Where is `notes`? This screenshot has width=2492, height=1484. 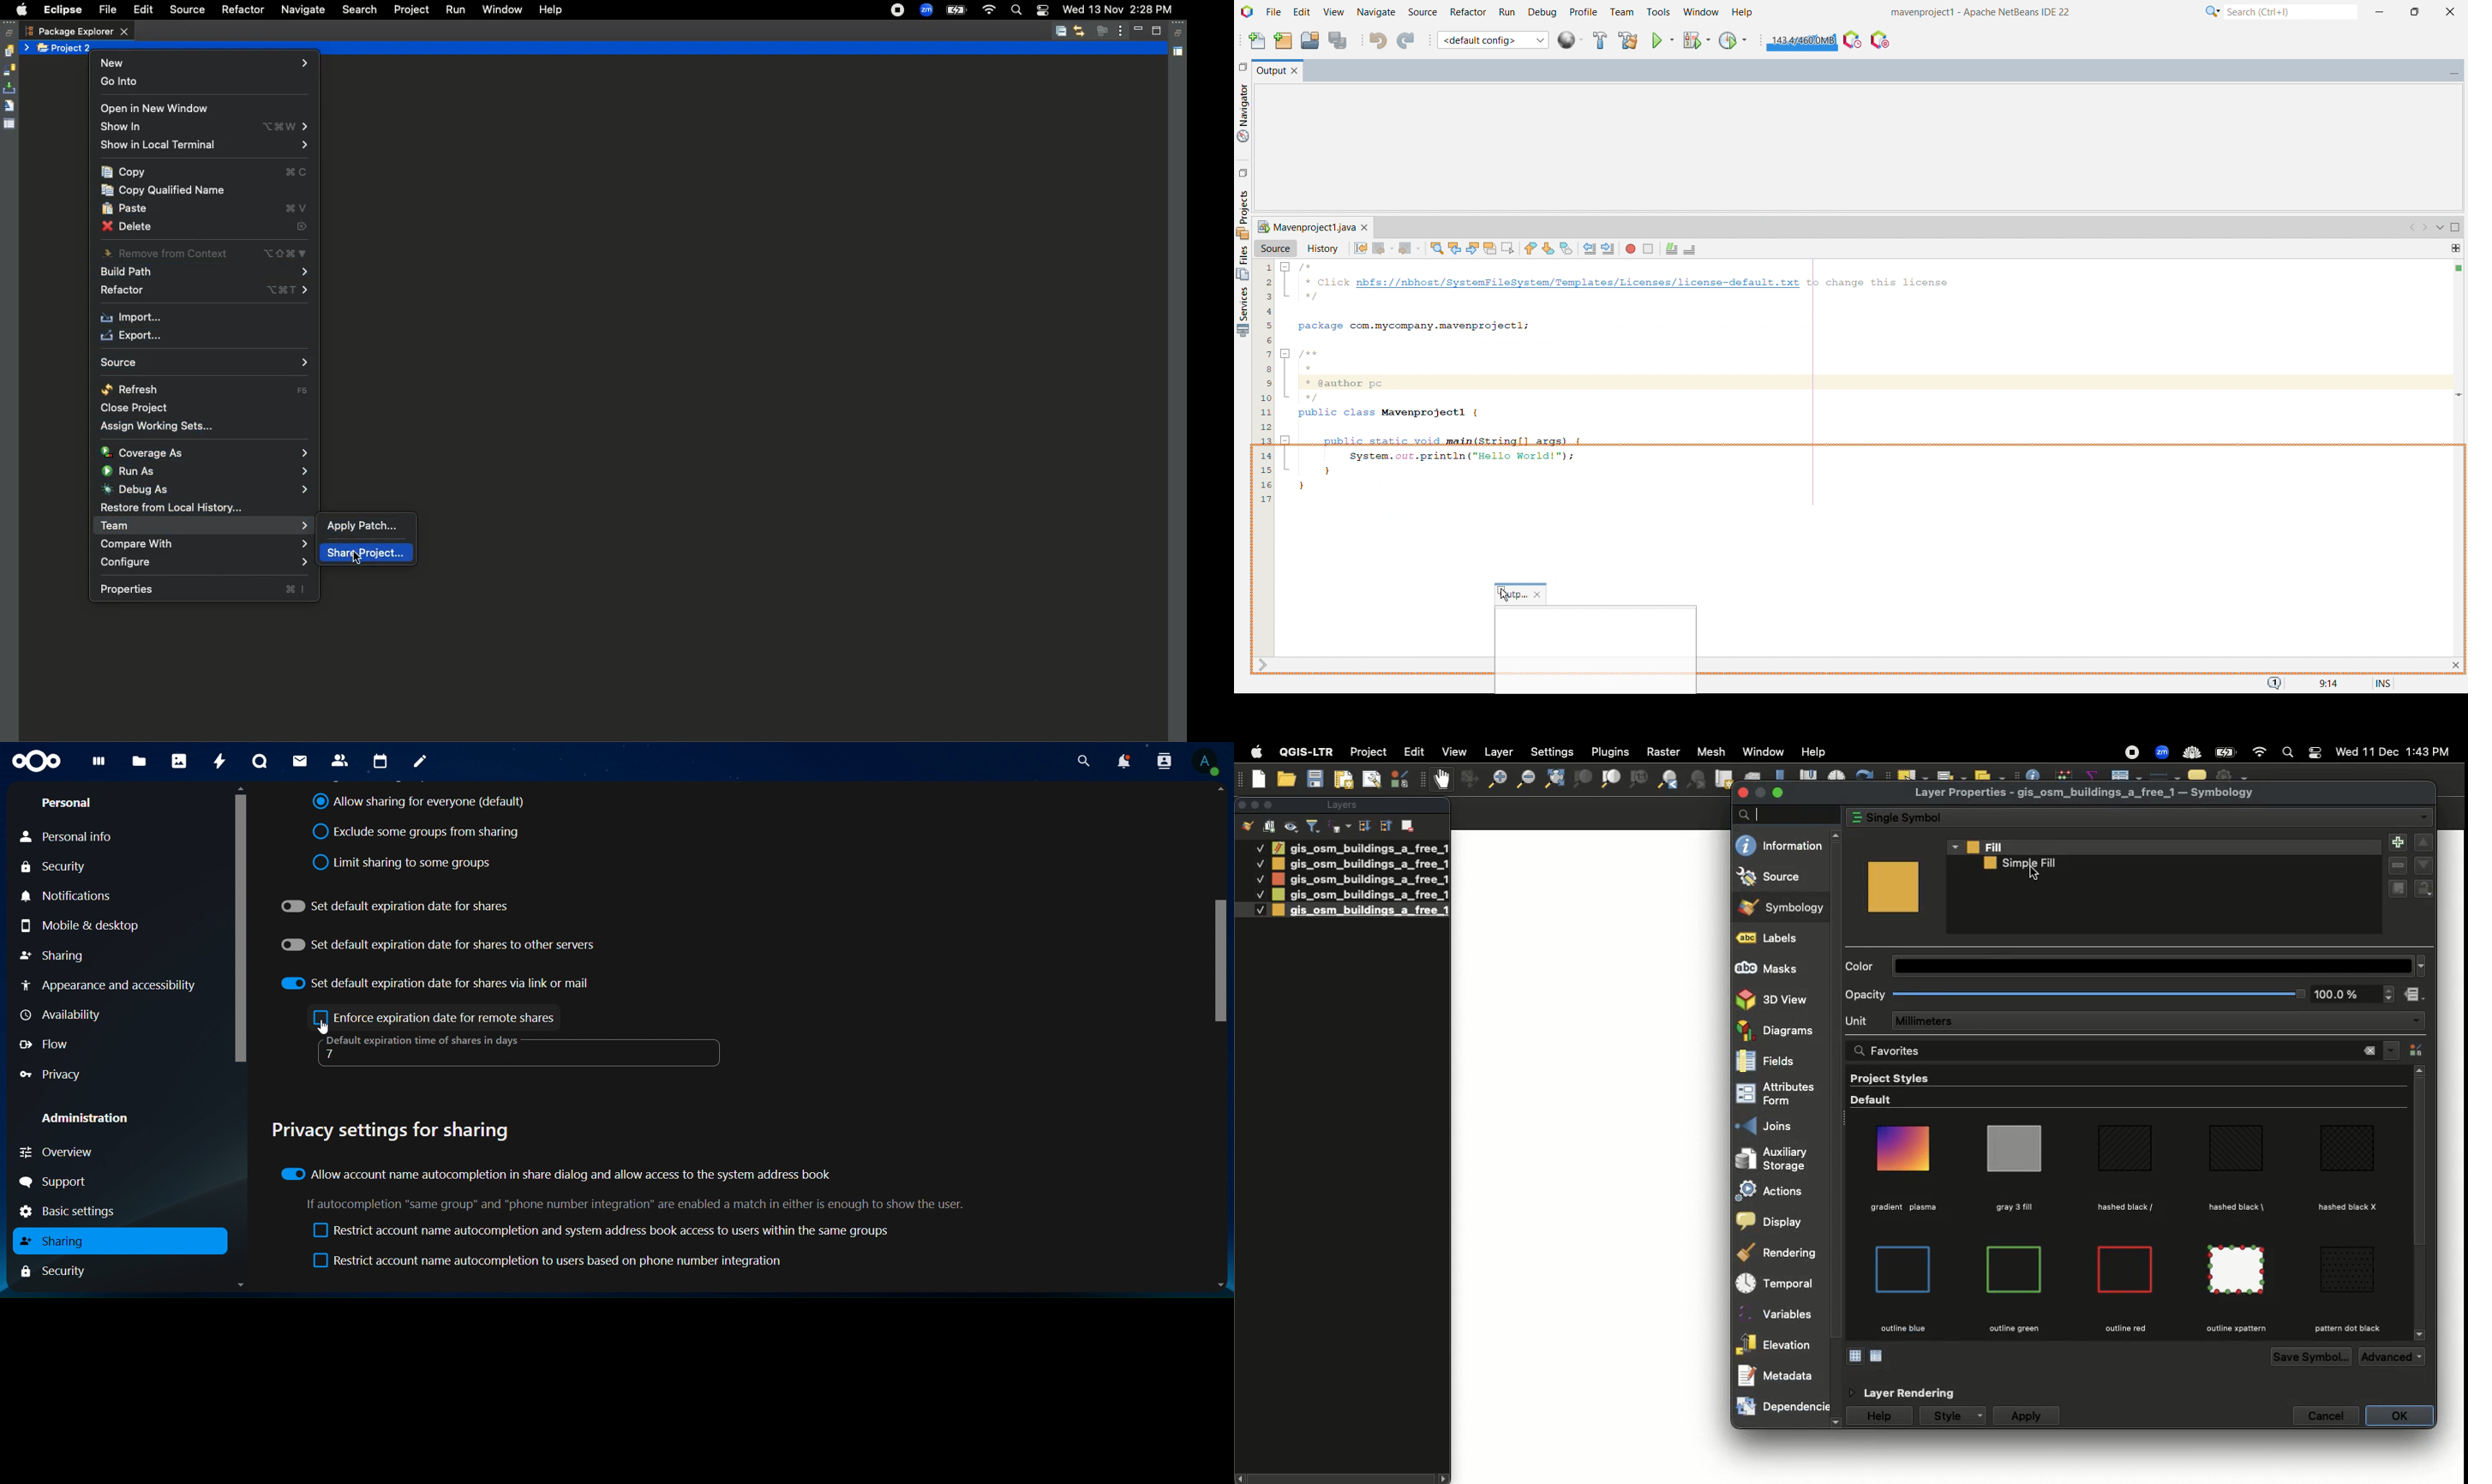
notes is located at coordinates (419, 763).